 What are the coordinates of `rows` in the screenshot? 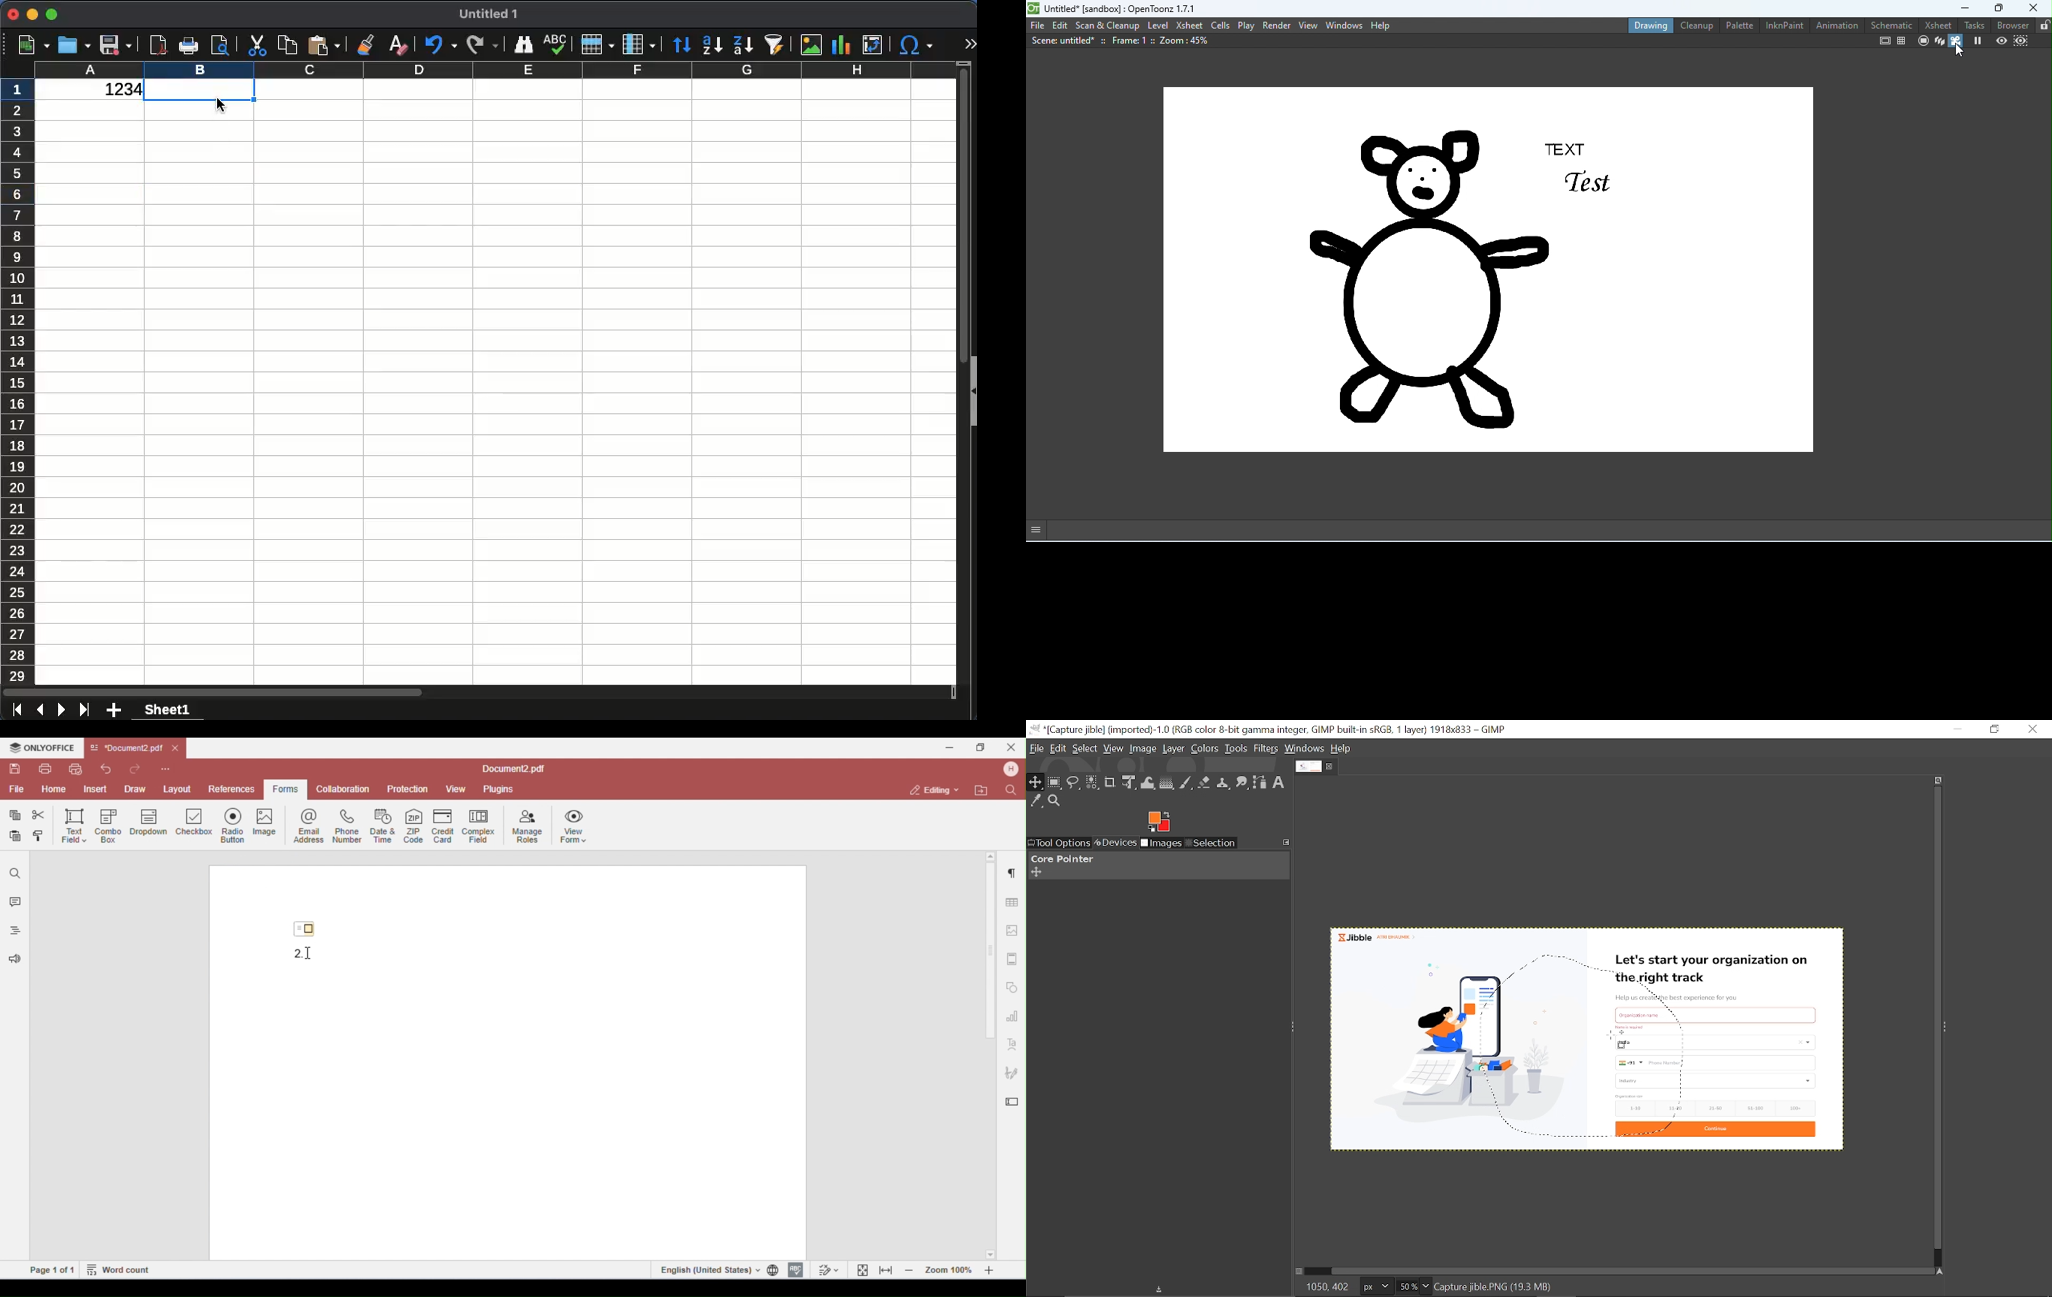 It's located at (20, 381).